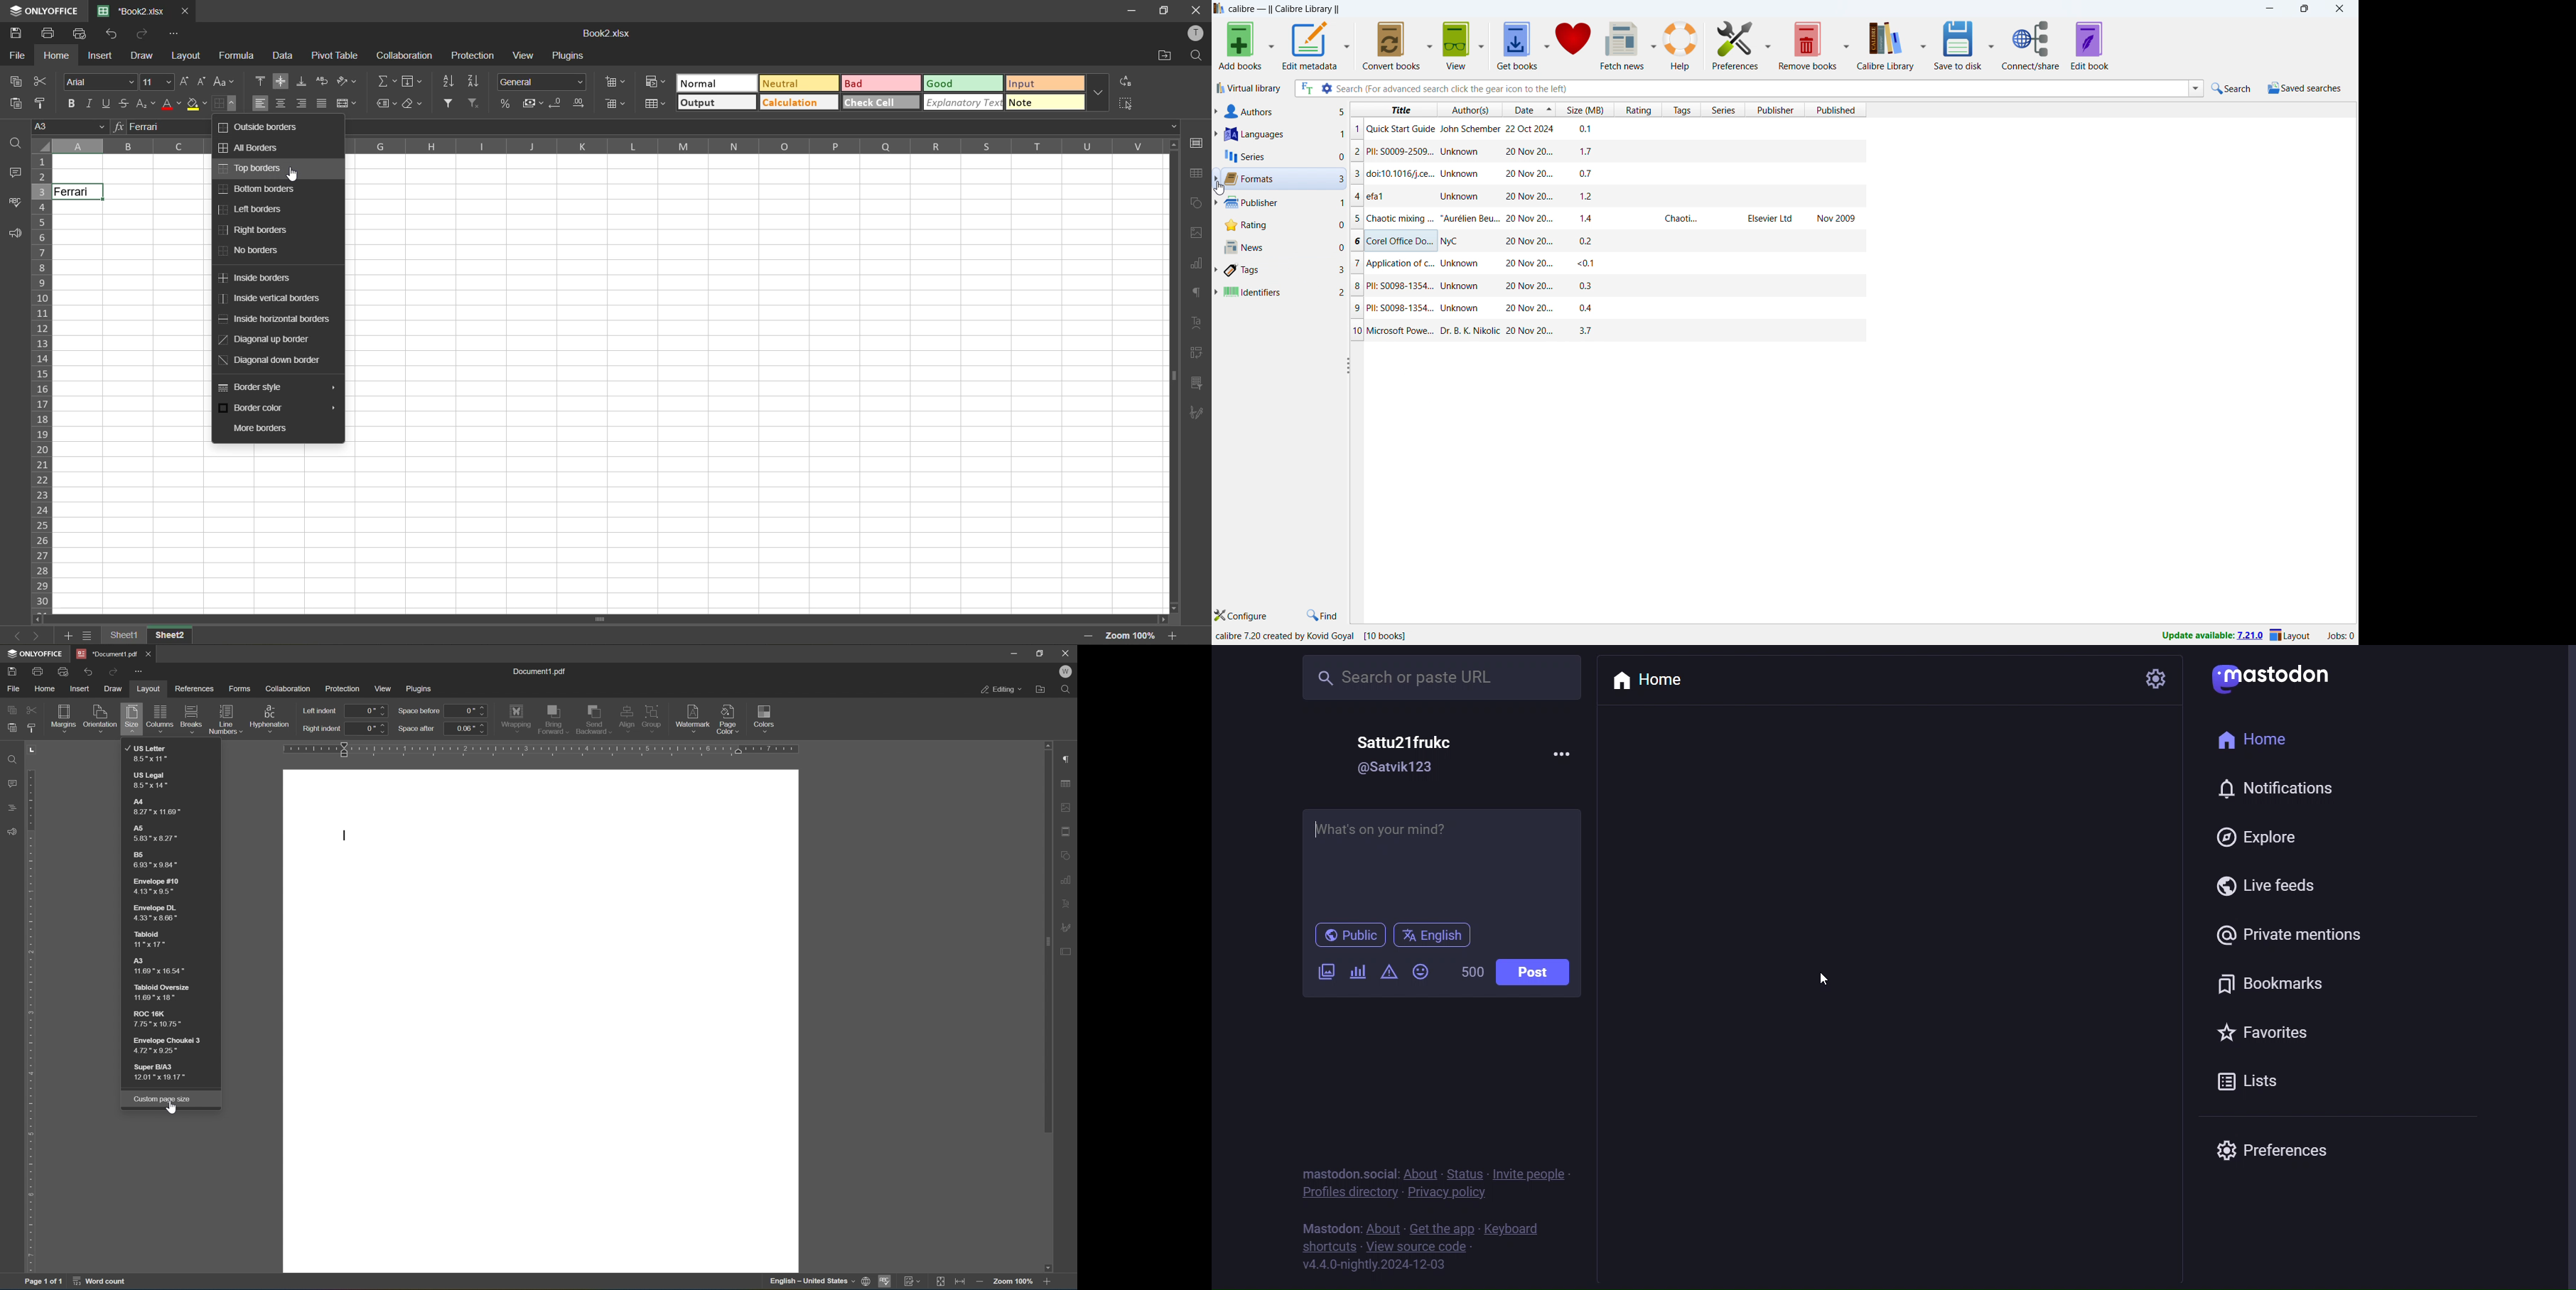 This screenshot has width=2576, height=1316. What do you see at coordinates (2031, 45) in the screenshot?
I see `connect/share` at bounding box center [2031, 45].